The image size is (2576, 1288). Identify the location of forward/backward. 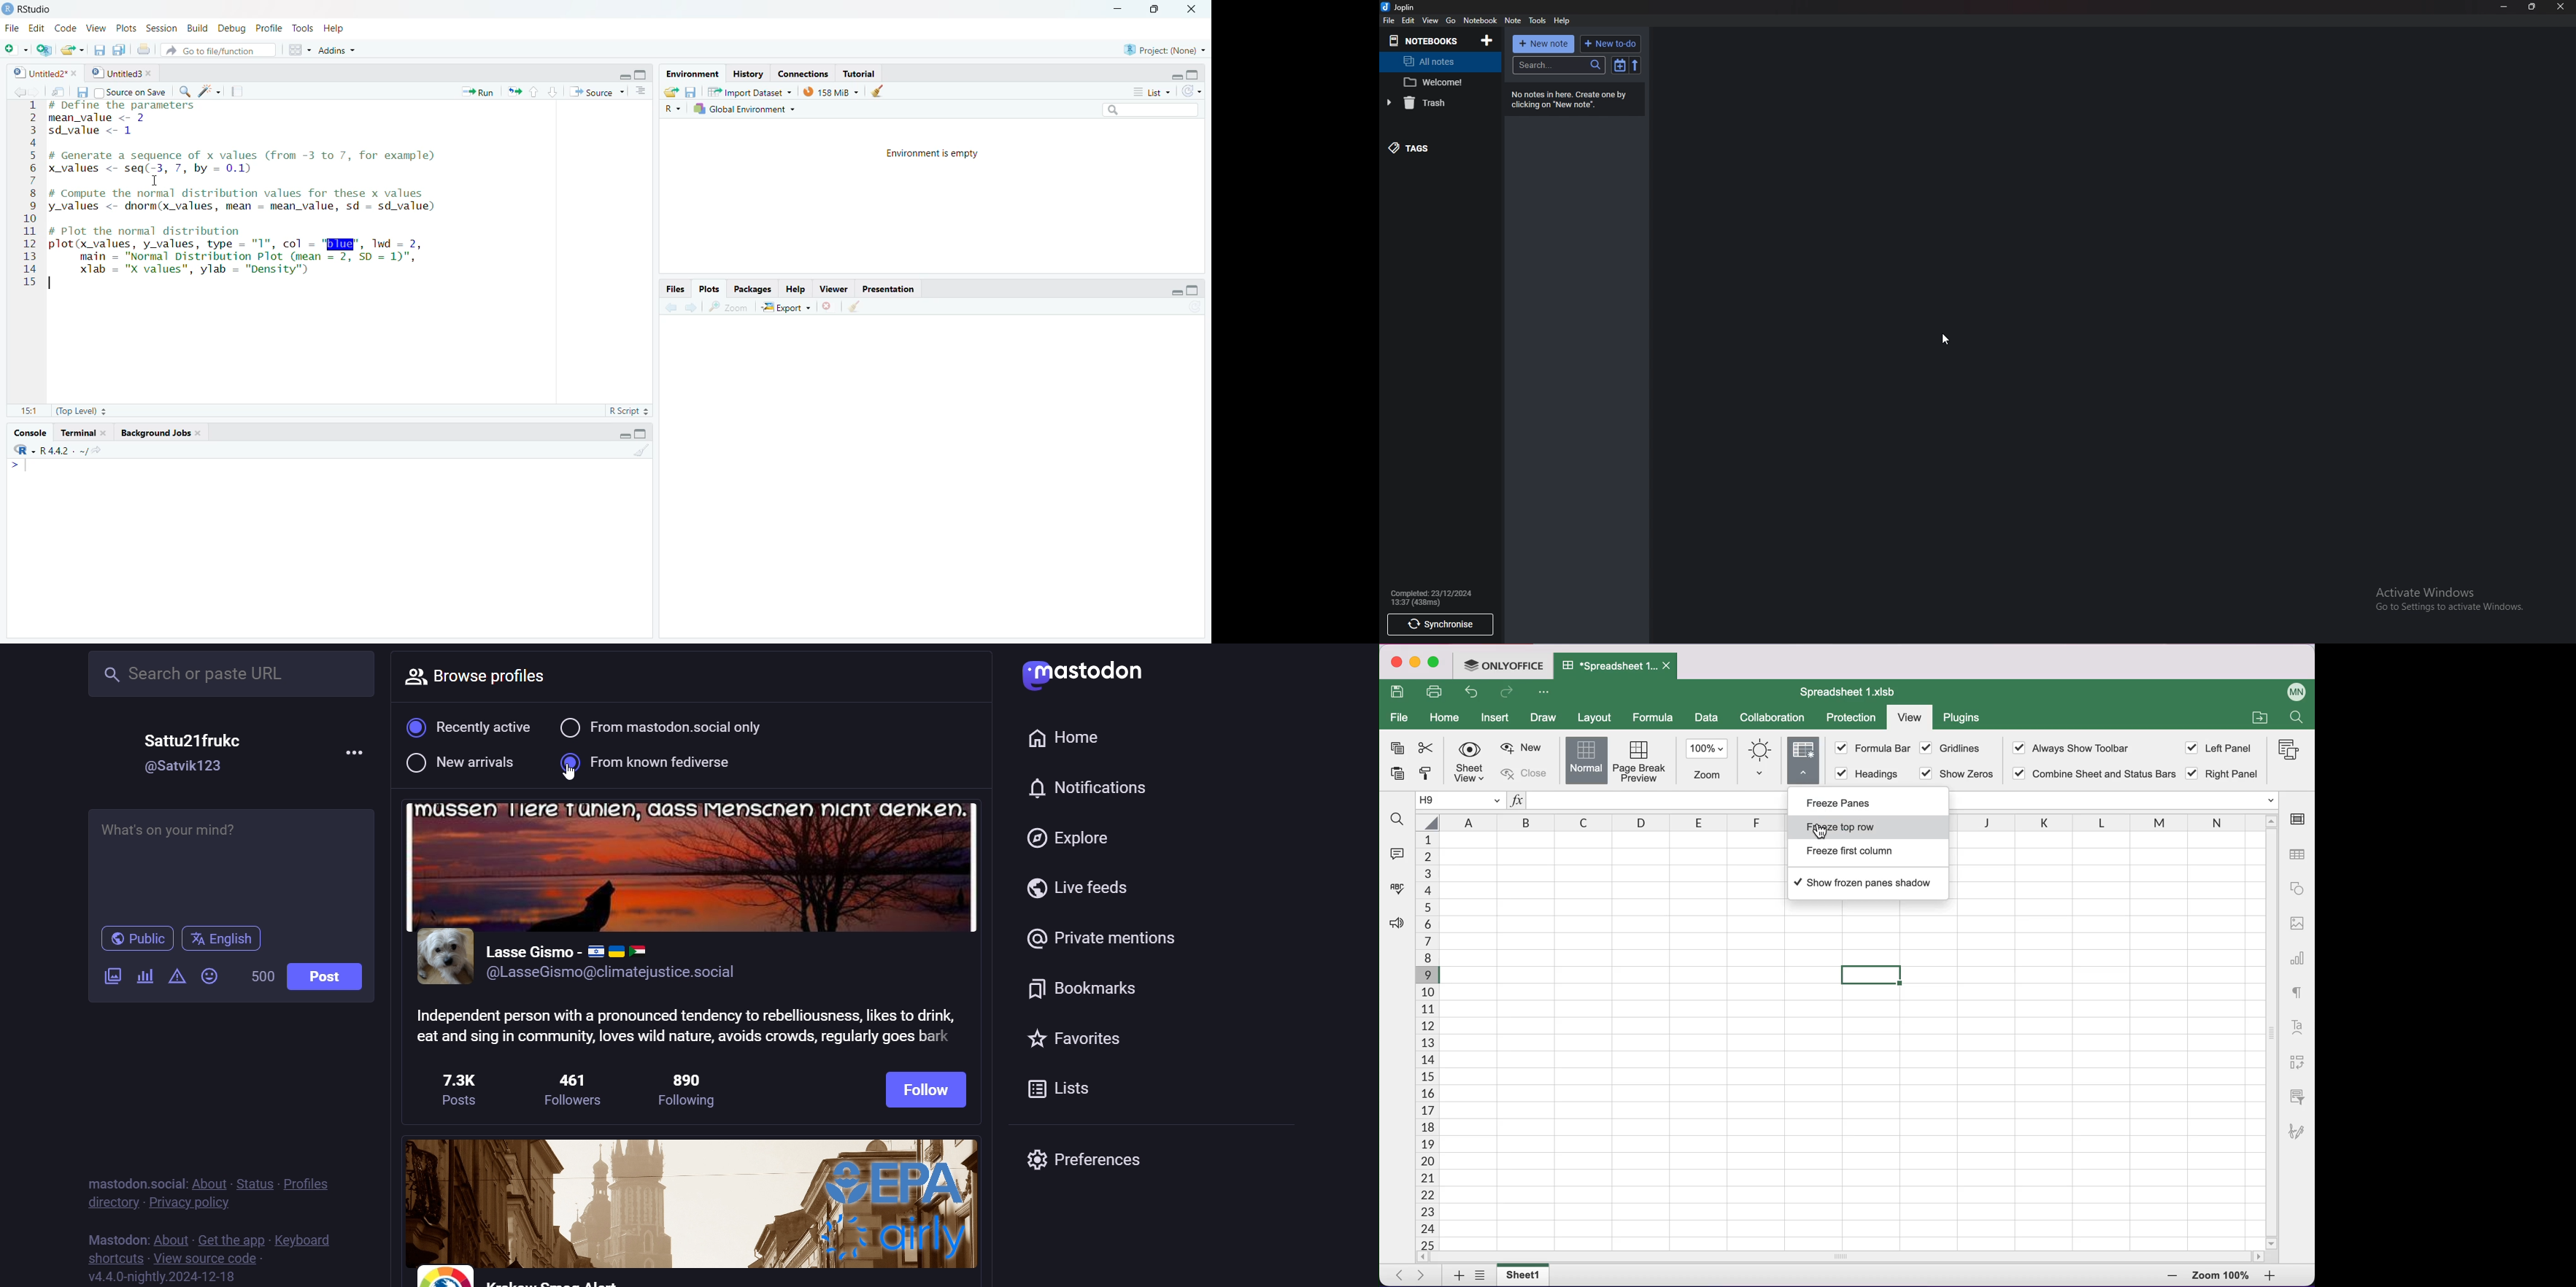
(685, 305).